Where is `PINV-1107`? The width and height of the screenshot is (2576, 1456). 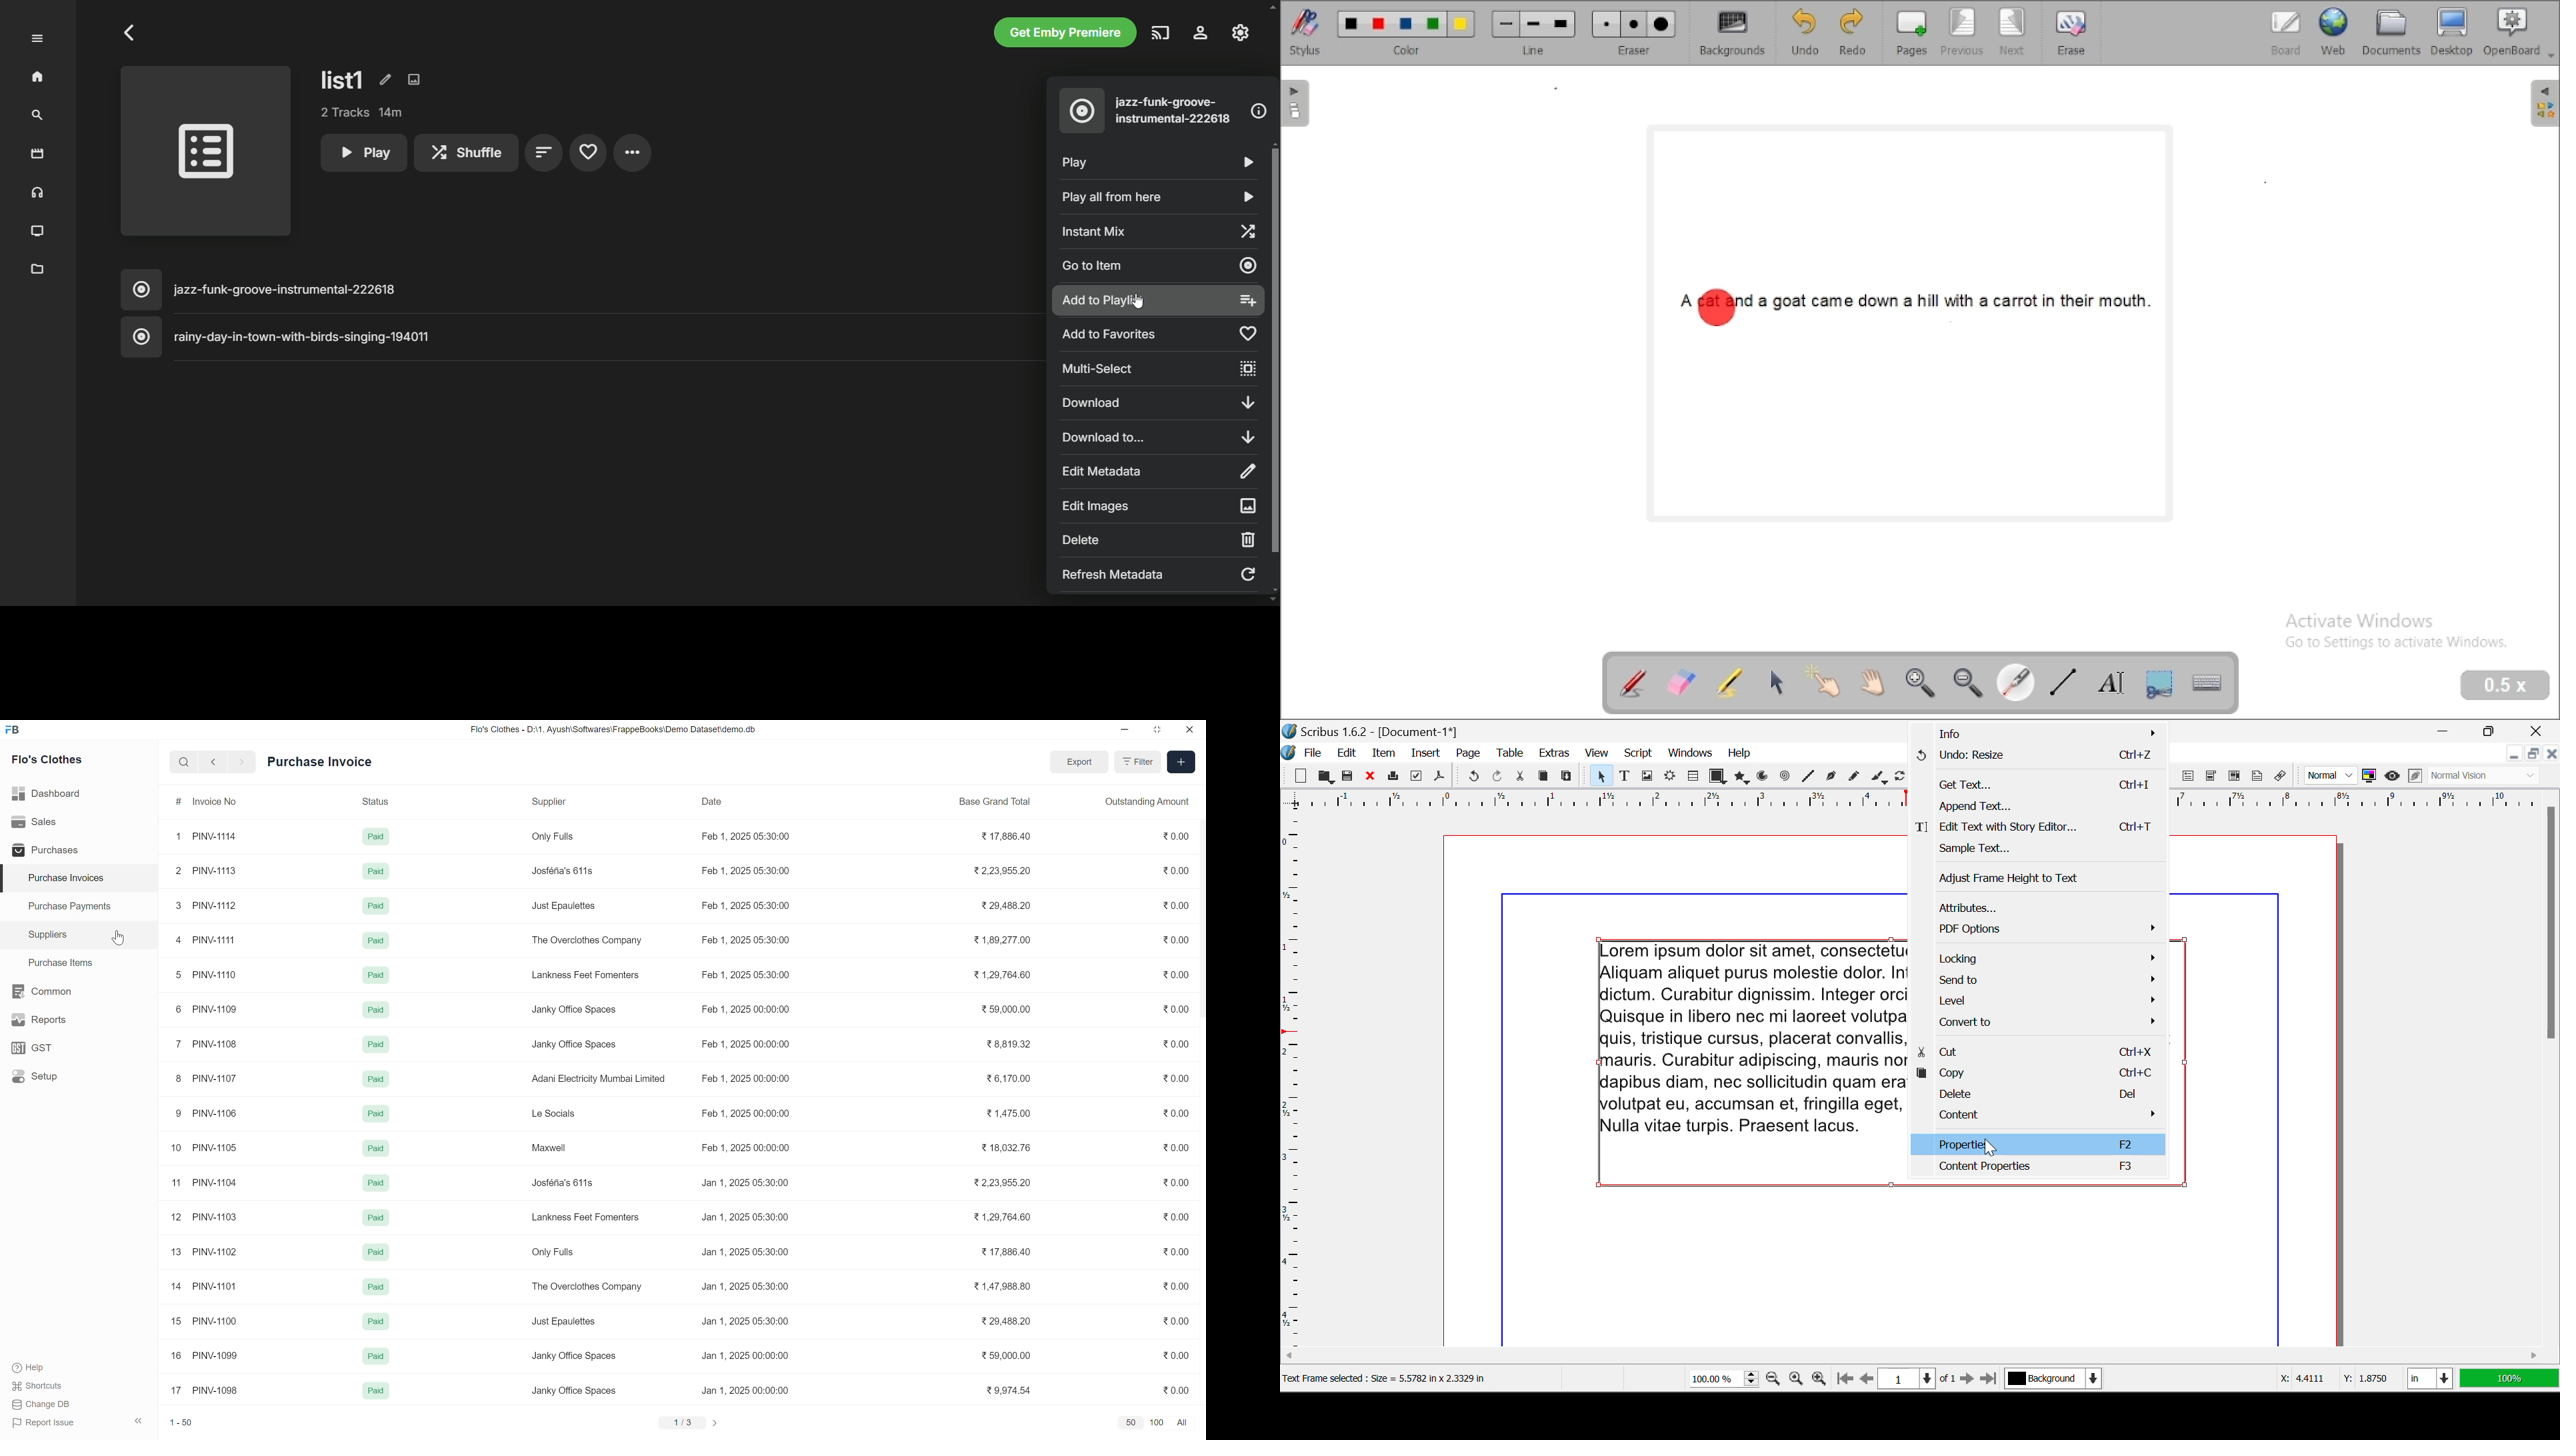
PINV-1107 is located at coordinates (216, 1079).